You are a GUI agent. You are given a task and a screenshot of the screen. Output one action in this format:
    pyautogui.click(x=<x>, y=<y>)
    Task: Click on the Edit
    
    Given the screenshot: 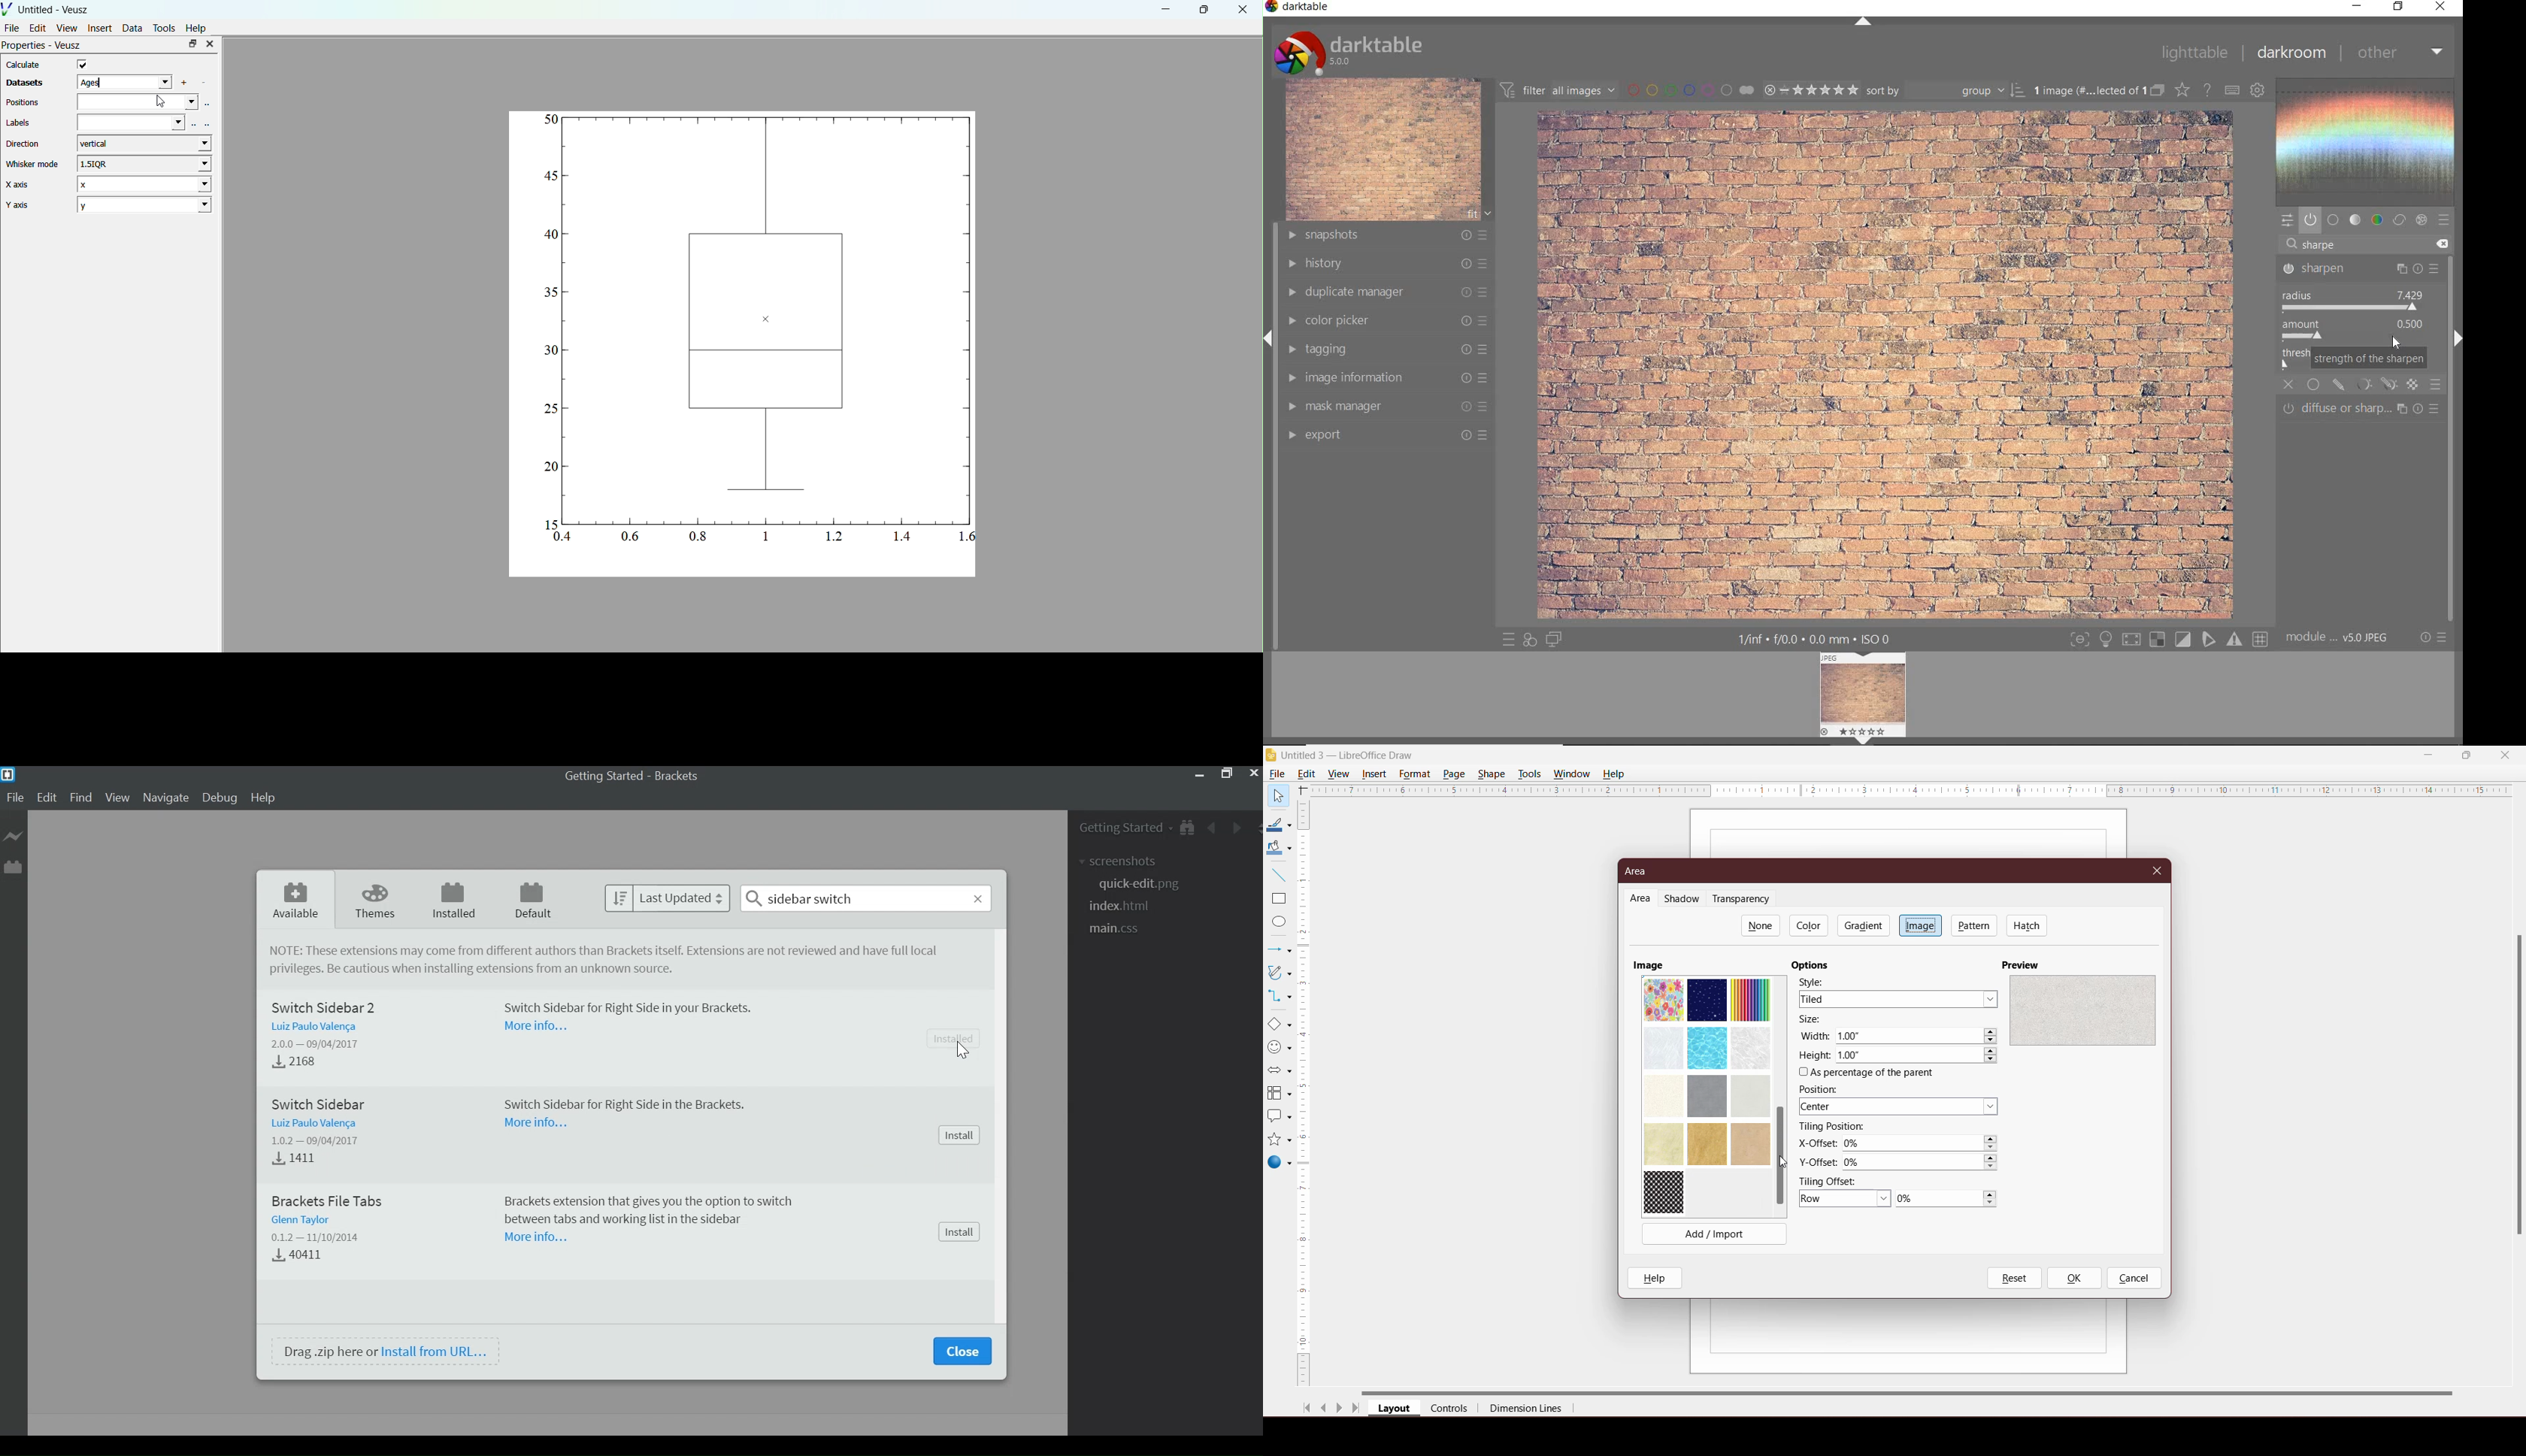 What is the action you would take?
    pyautogui.click(x=1309, y=773)
    